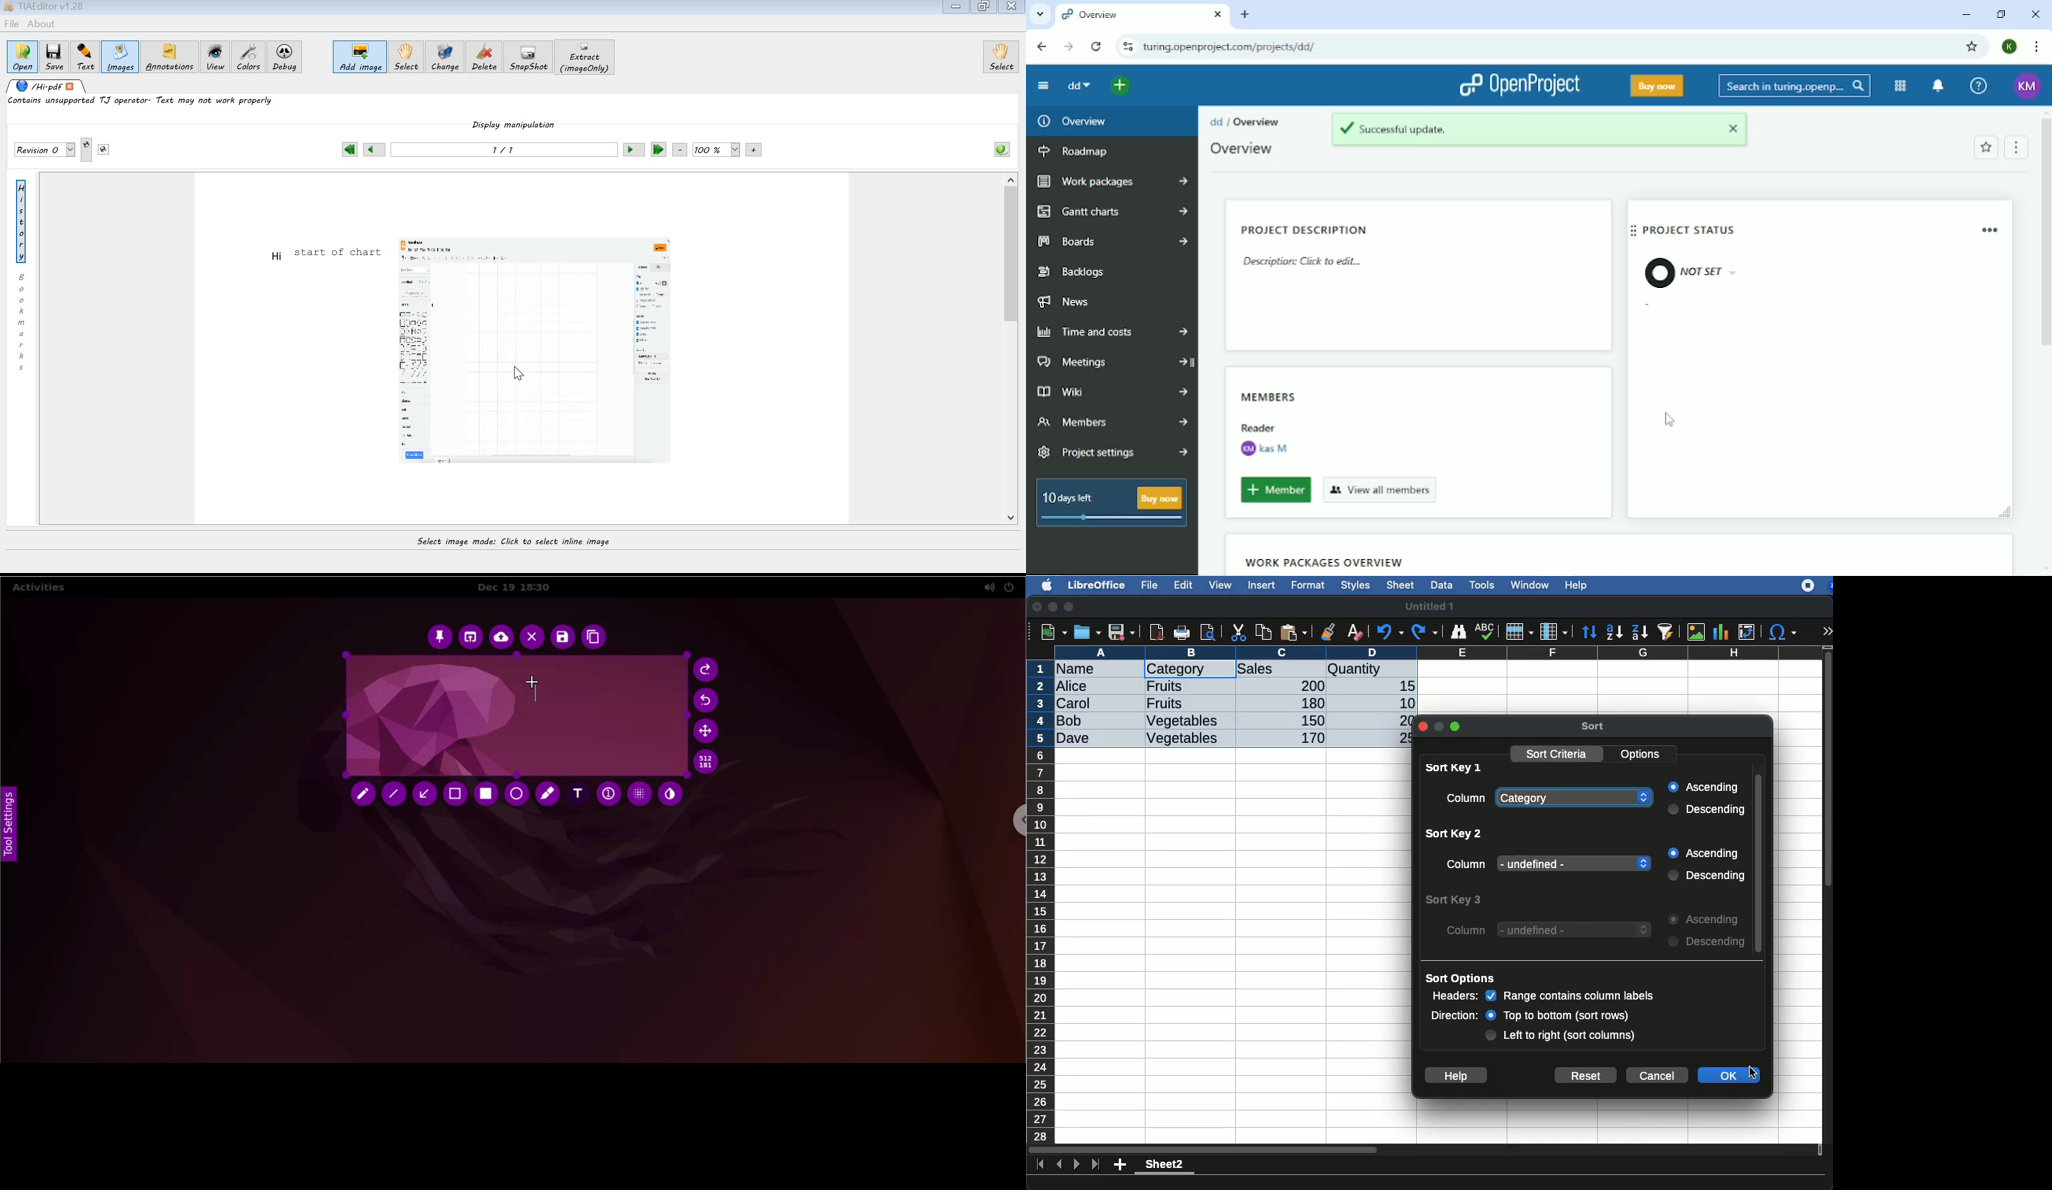 This screenshot has height=1204, width=2072. What do you see at coordinates (673, 793) in the screenshot?
I see `inverter tool` at bounding box center [673, 793].